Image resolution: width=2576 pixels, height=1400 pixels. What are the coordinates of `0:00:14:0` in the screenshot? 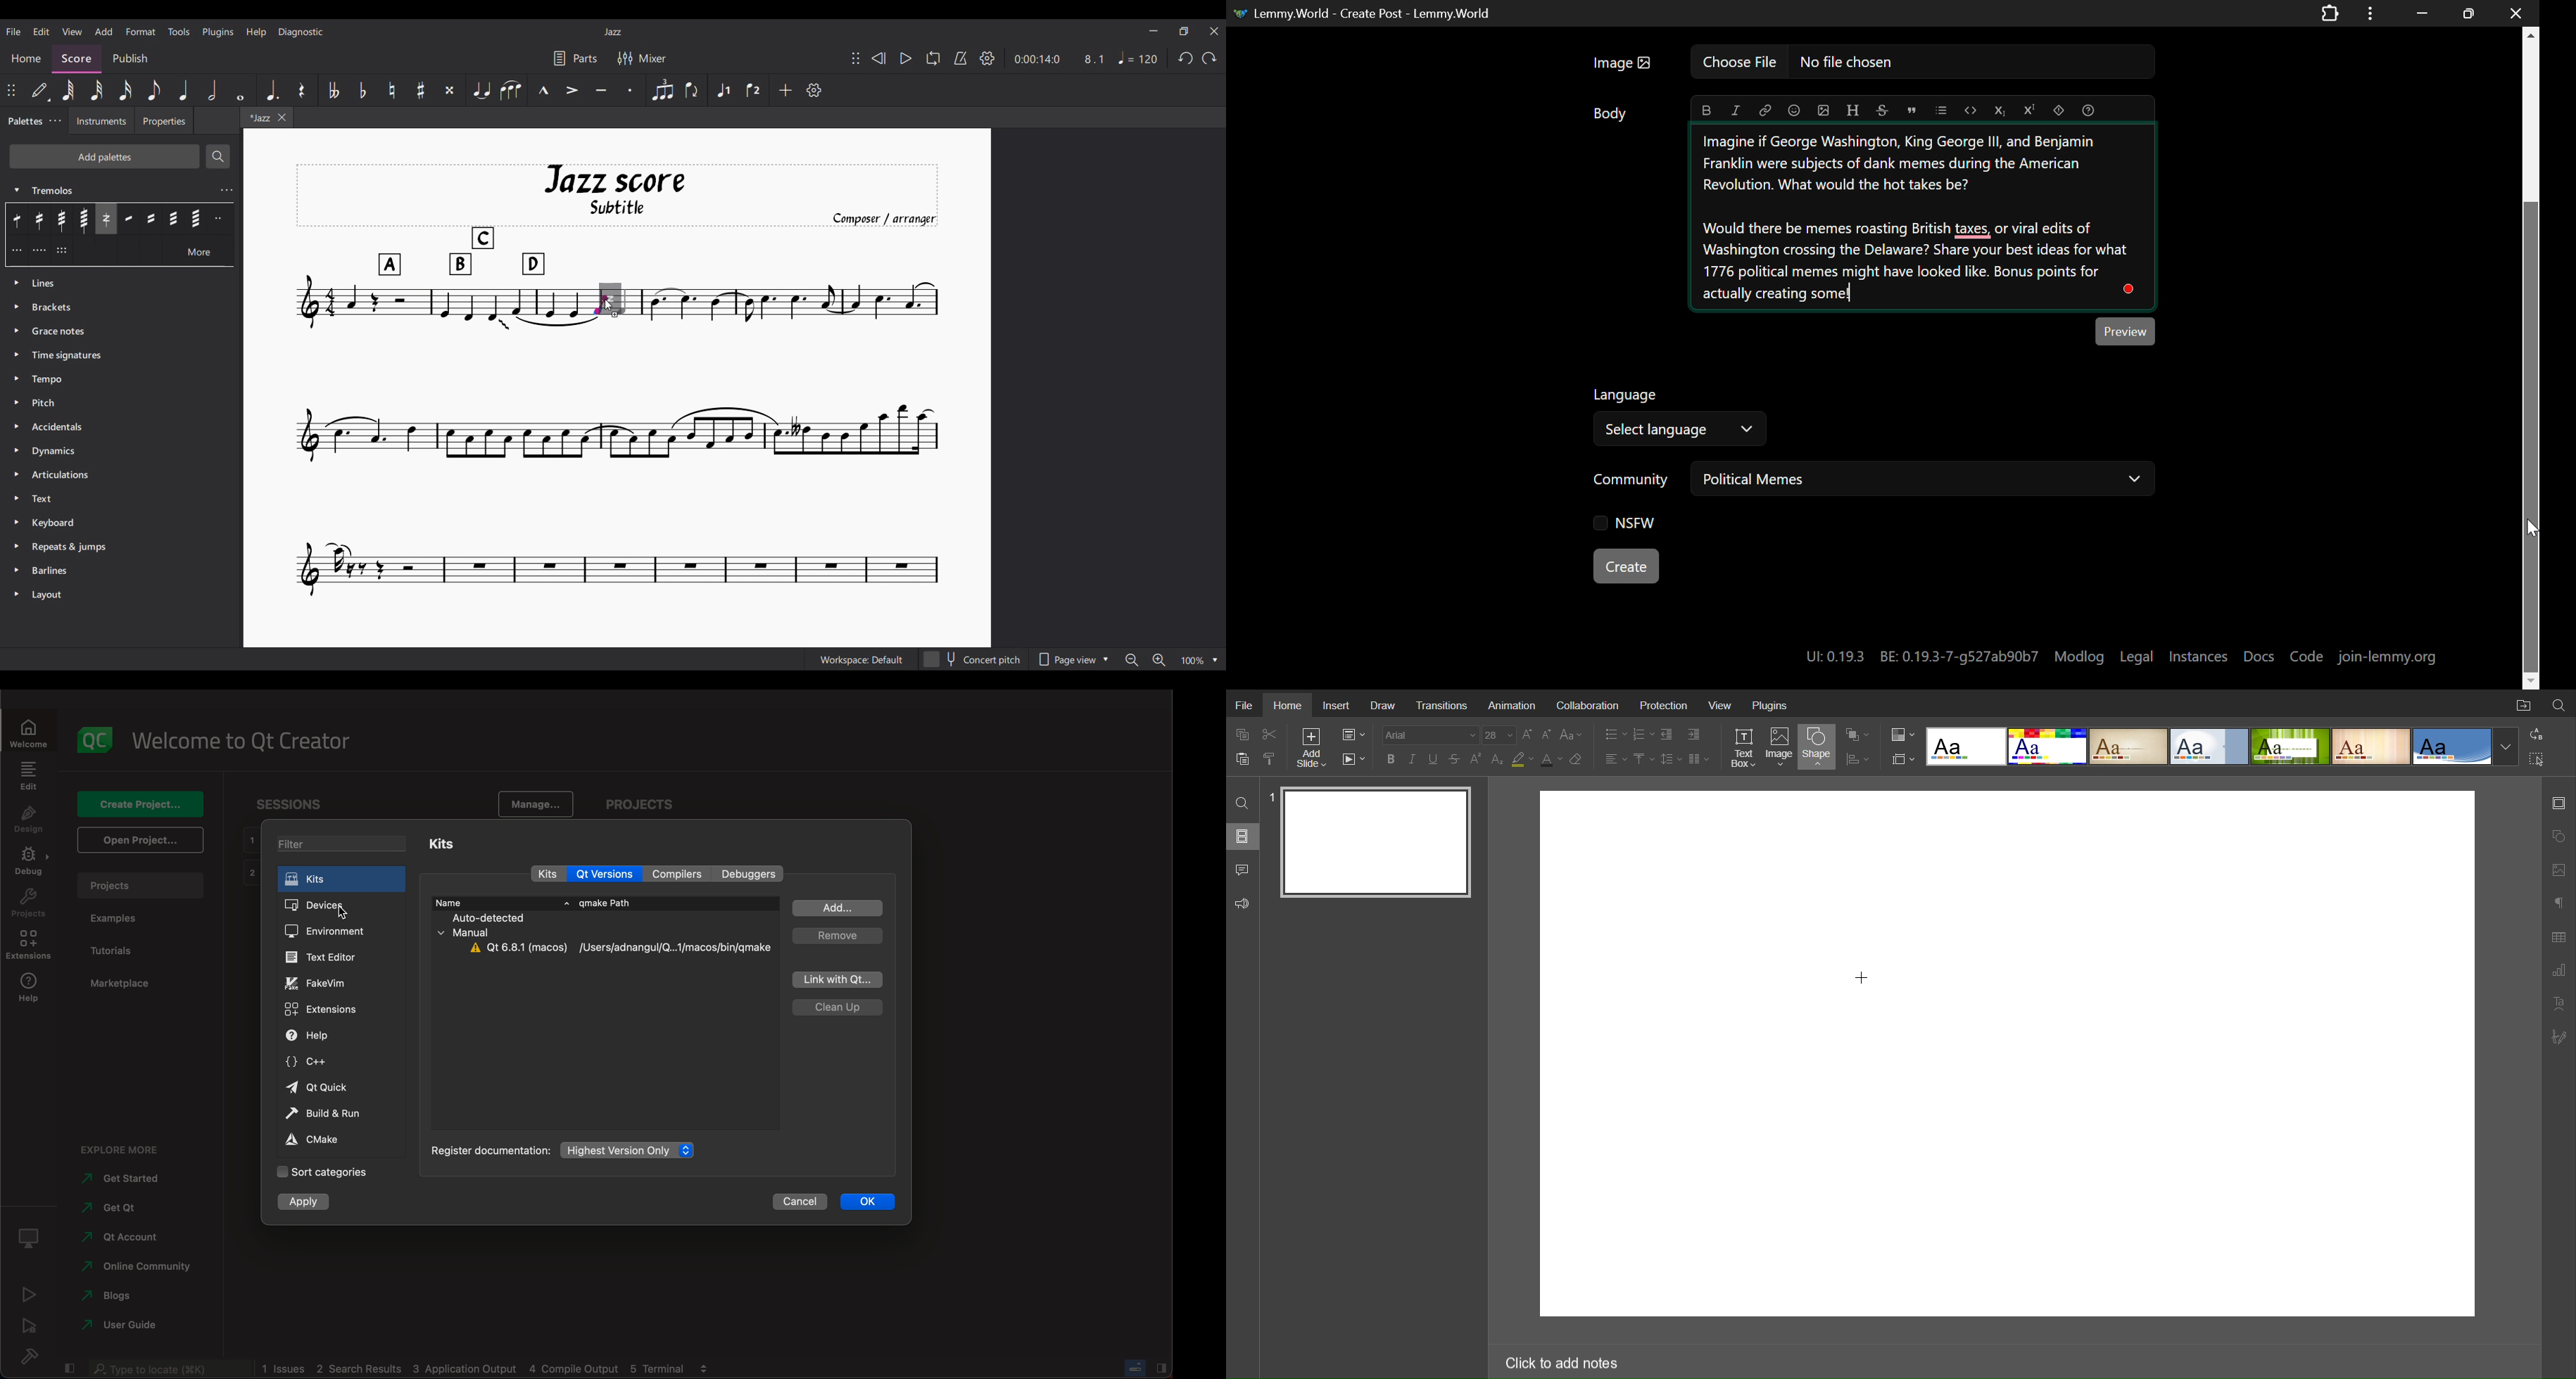 It's located at (1037, 58).